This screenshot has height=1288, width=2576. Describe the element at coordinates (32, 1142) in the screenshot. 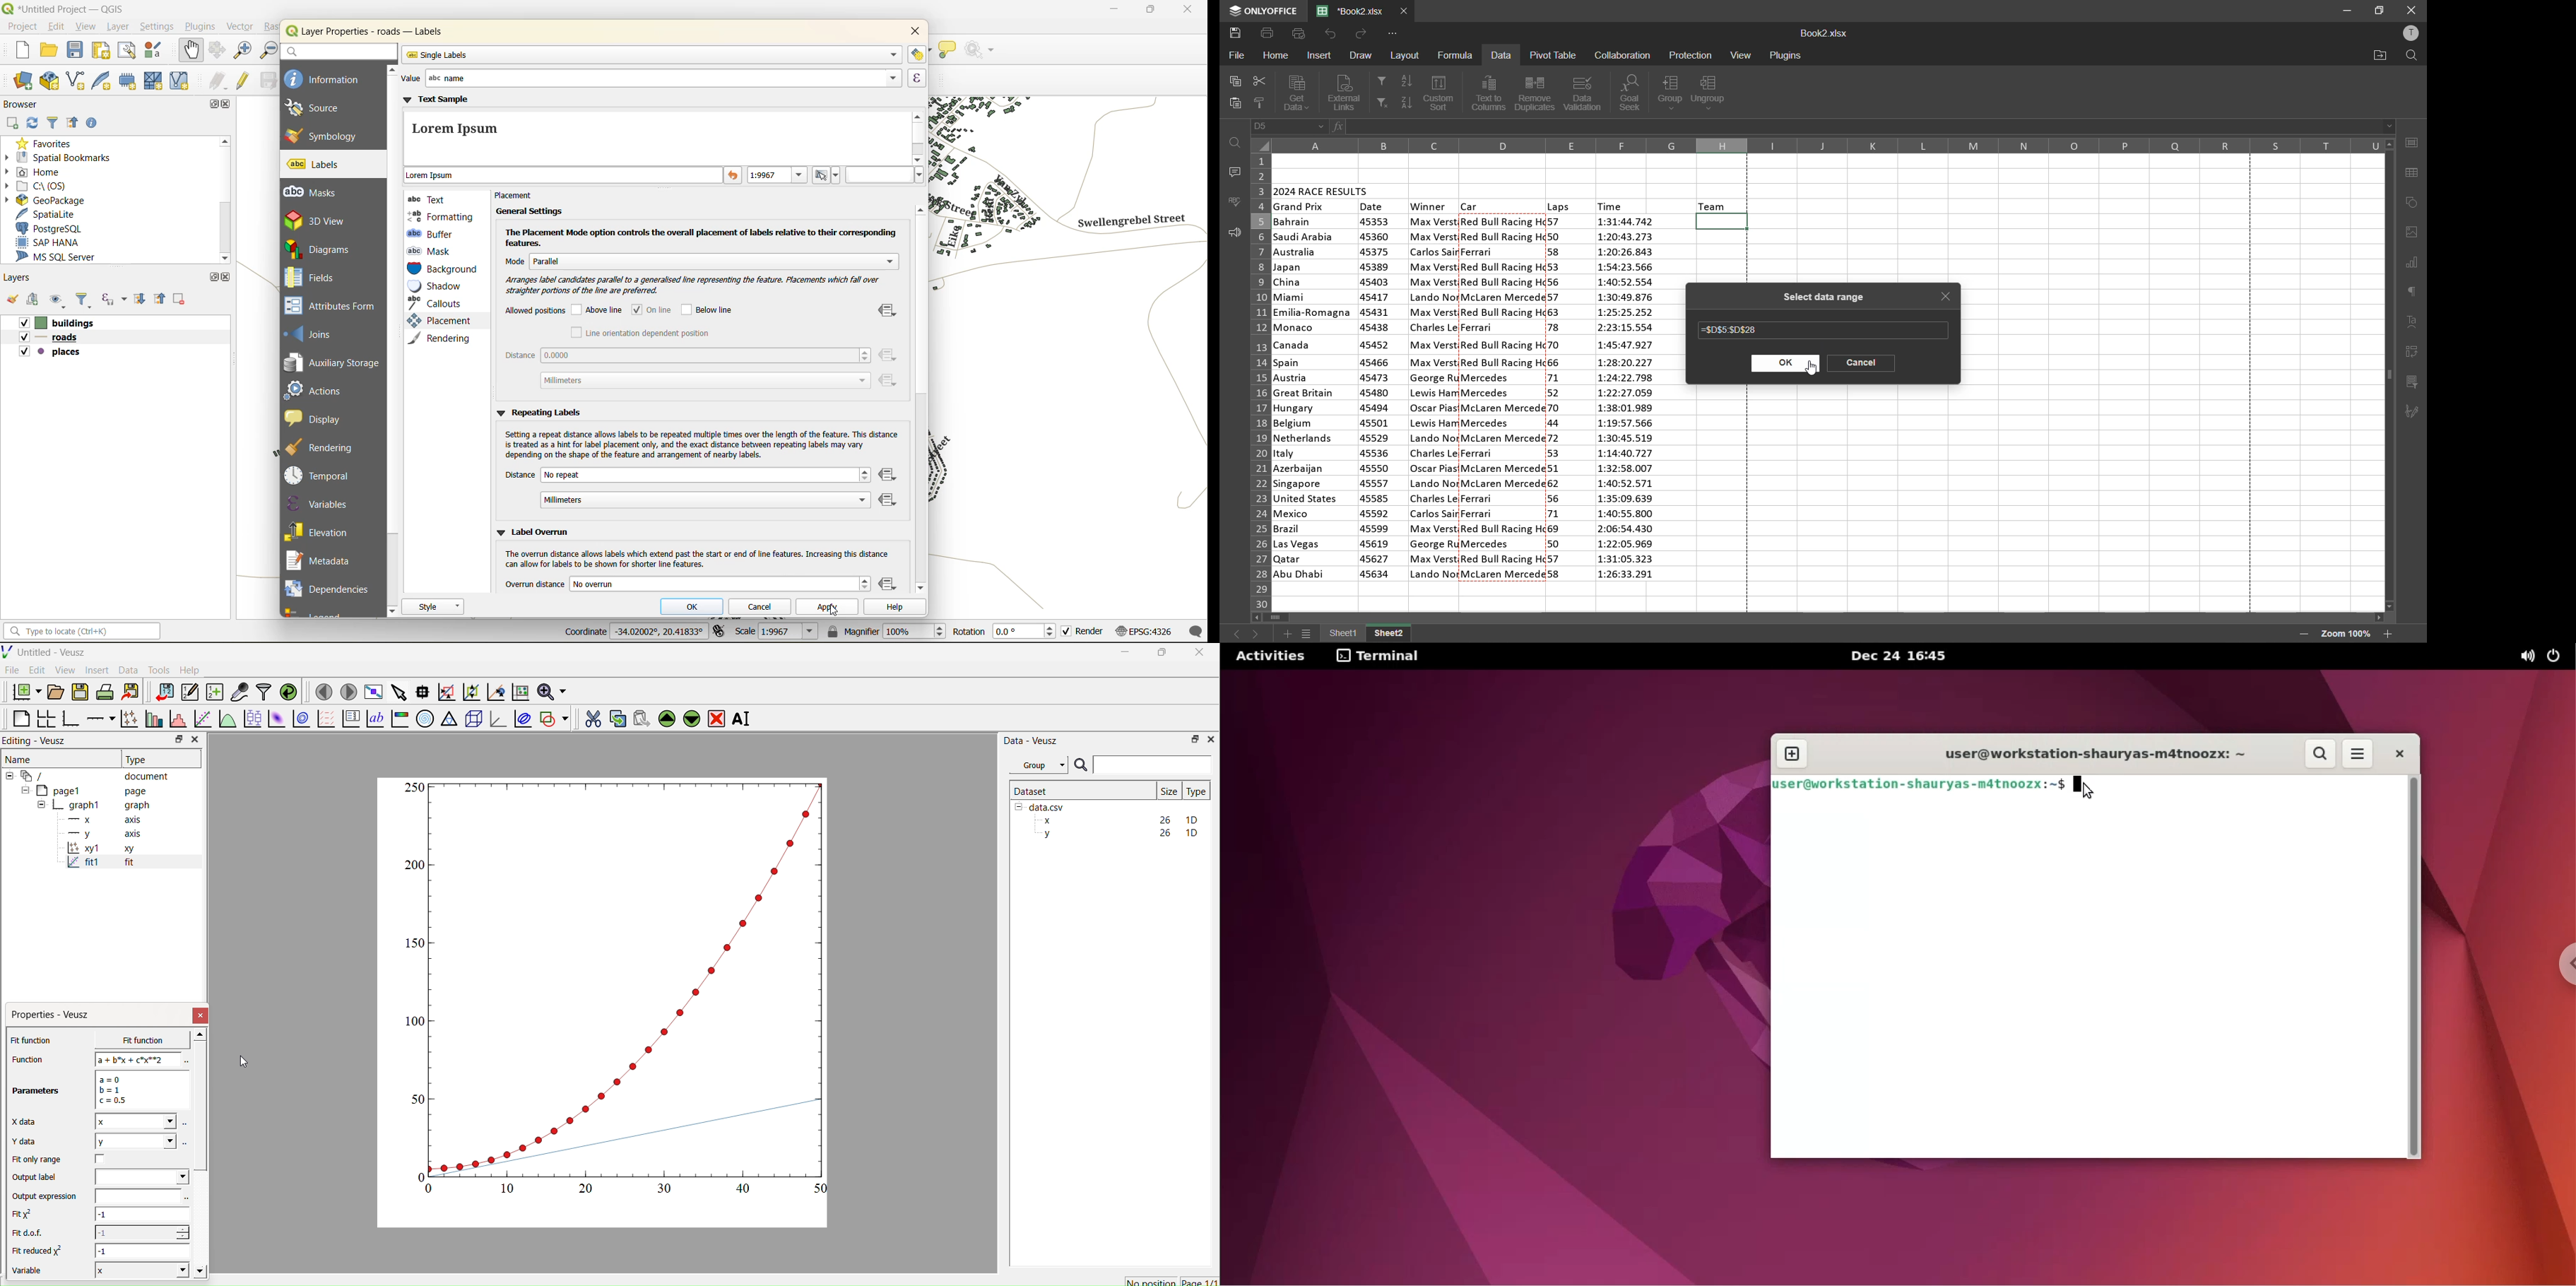

I see `Y data` at that location.